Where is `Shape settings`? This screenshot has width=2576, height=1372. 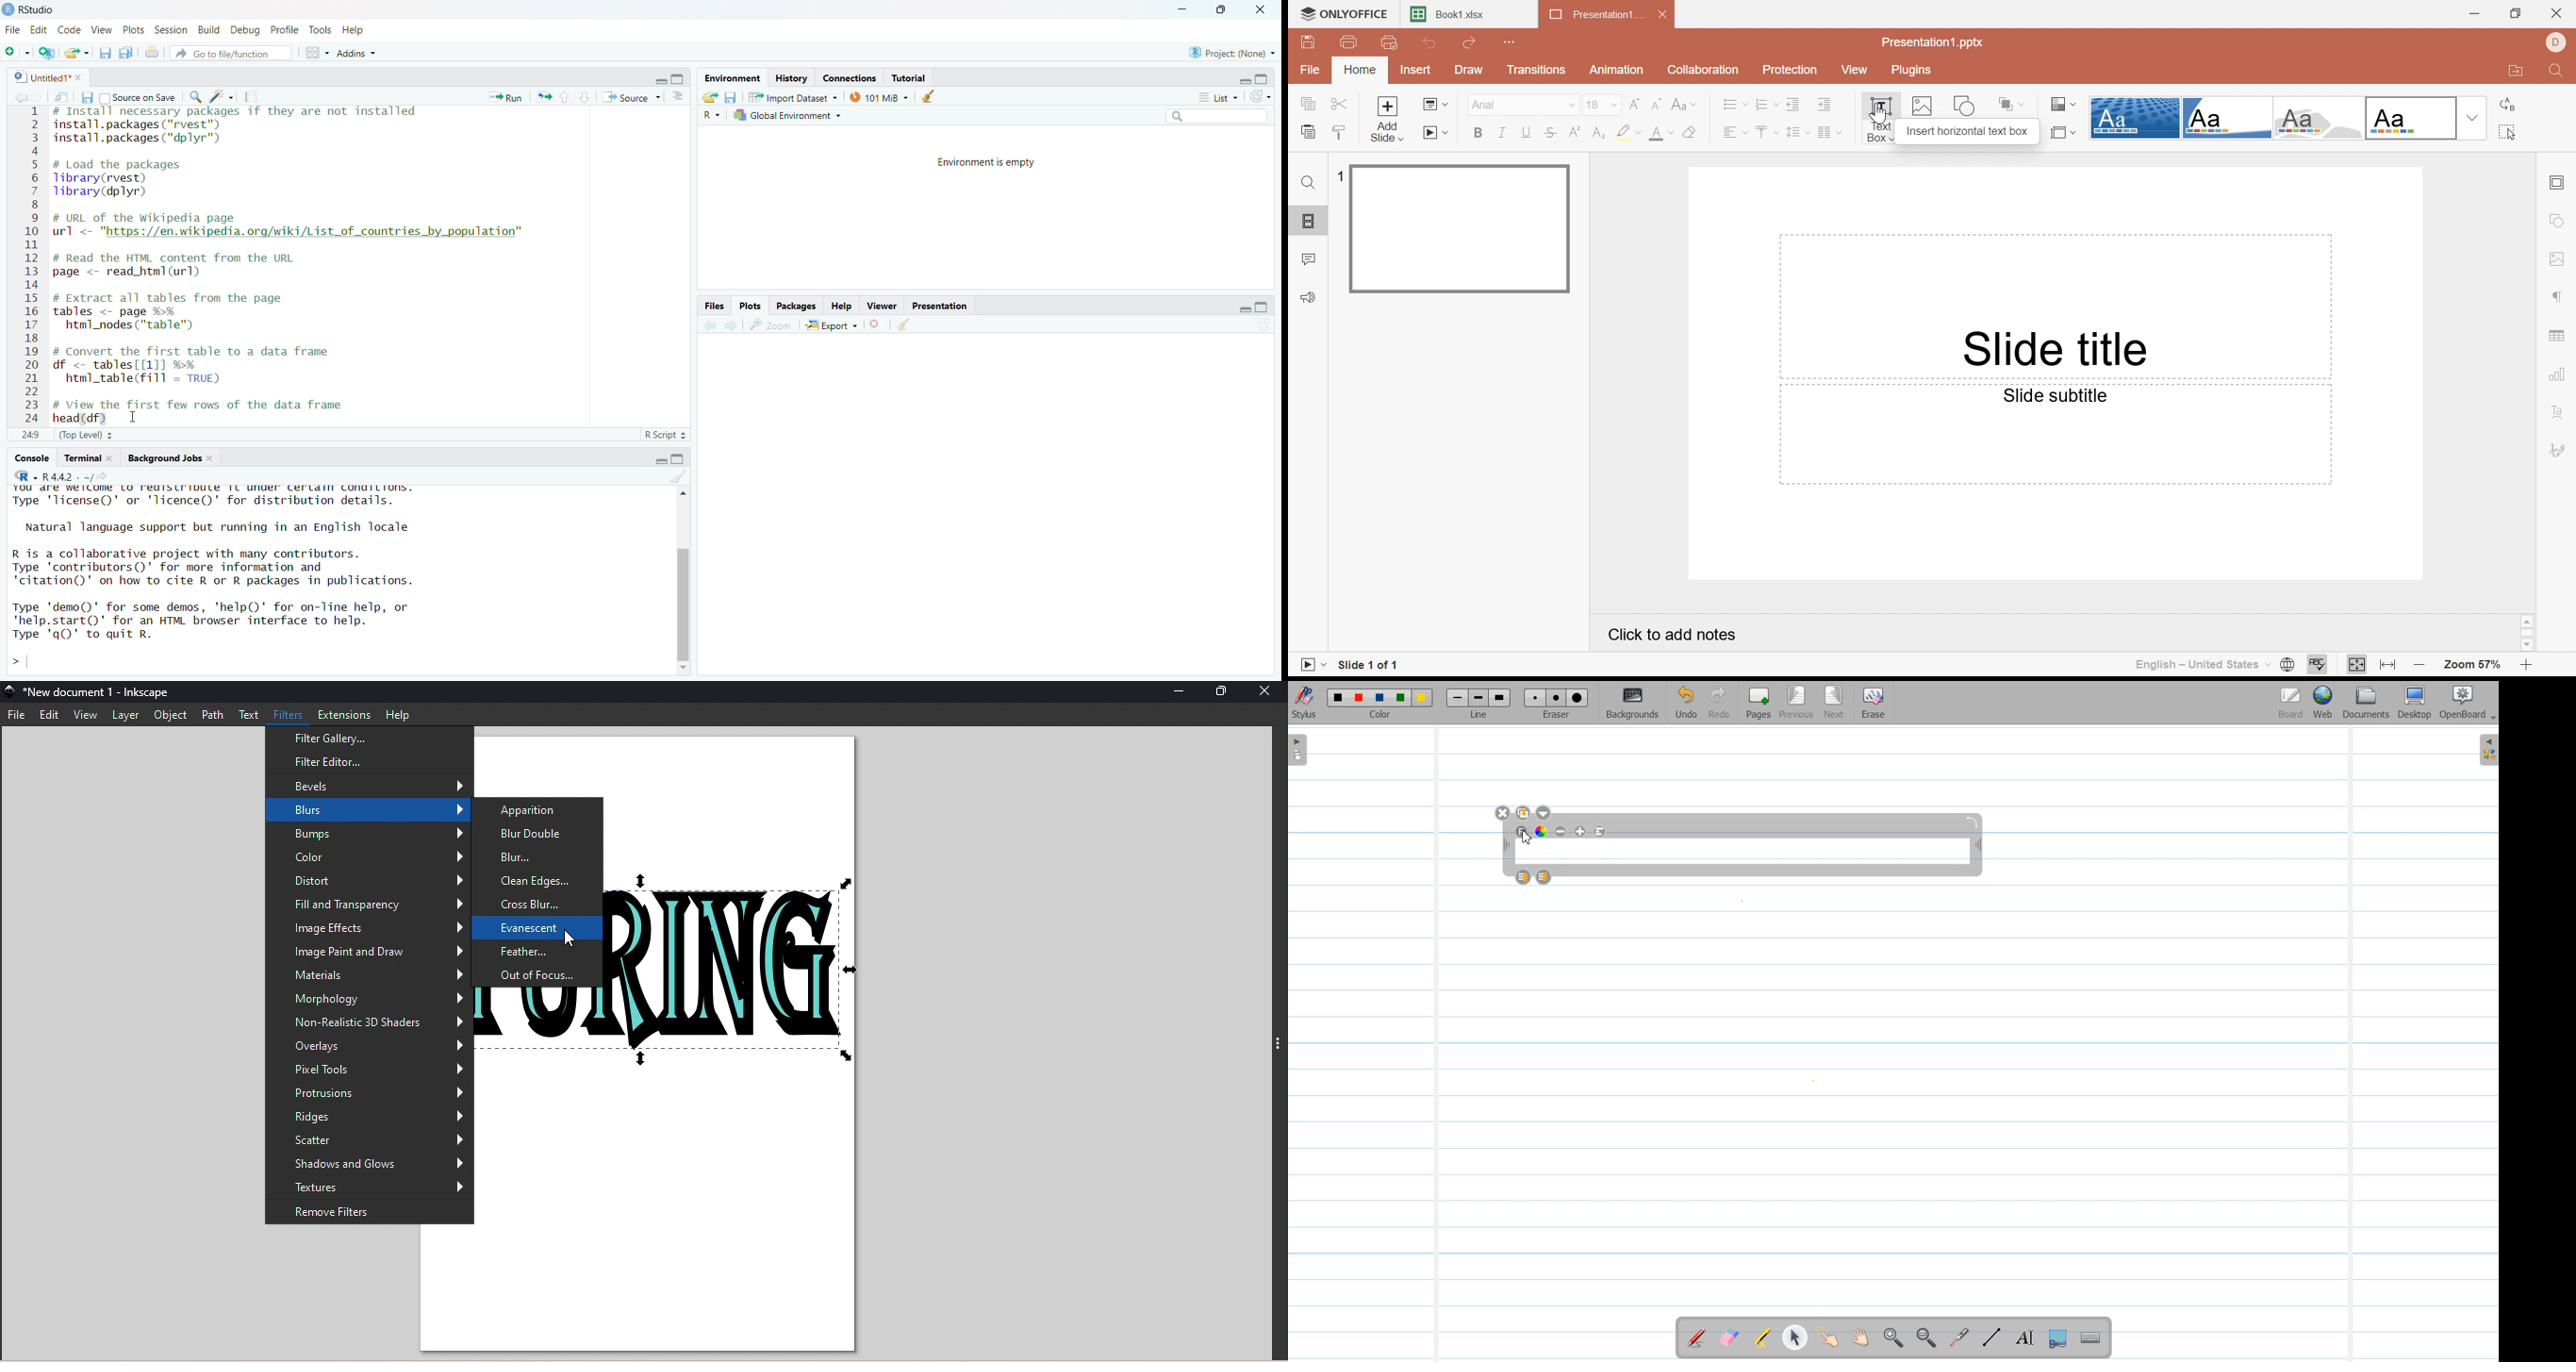 Shape settings is located at coordinates (2561, 220).